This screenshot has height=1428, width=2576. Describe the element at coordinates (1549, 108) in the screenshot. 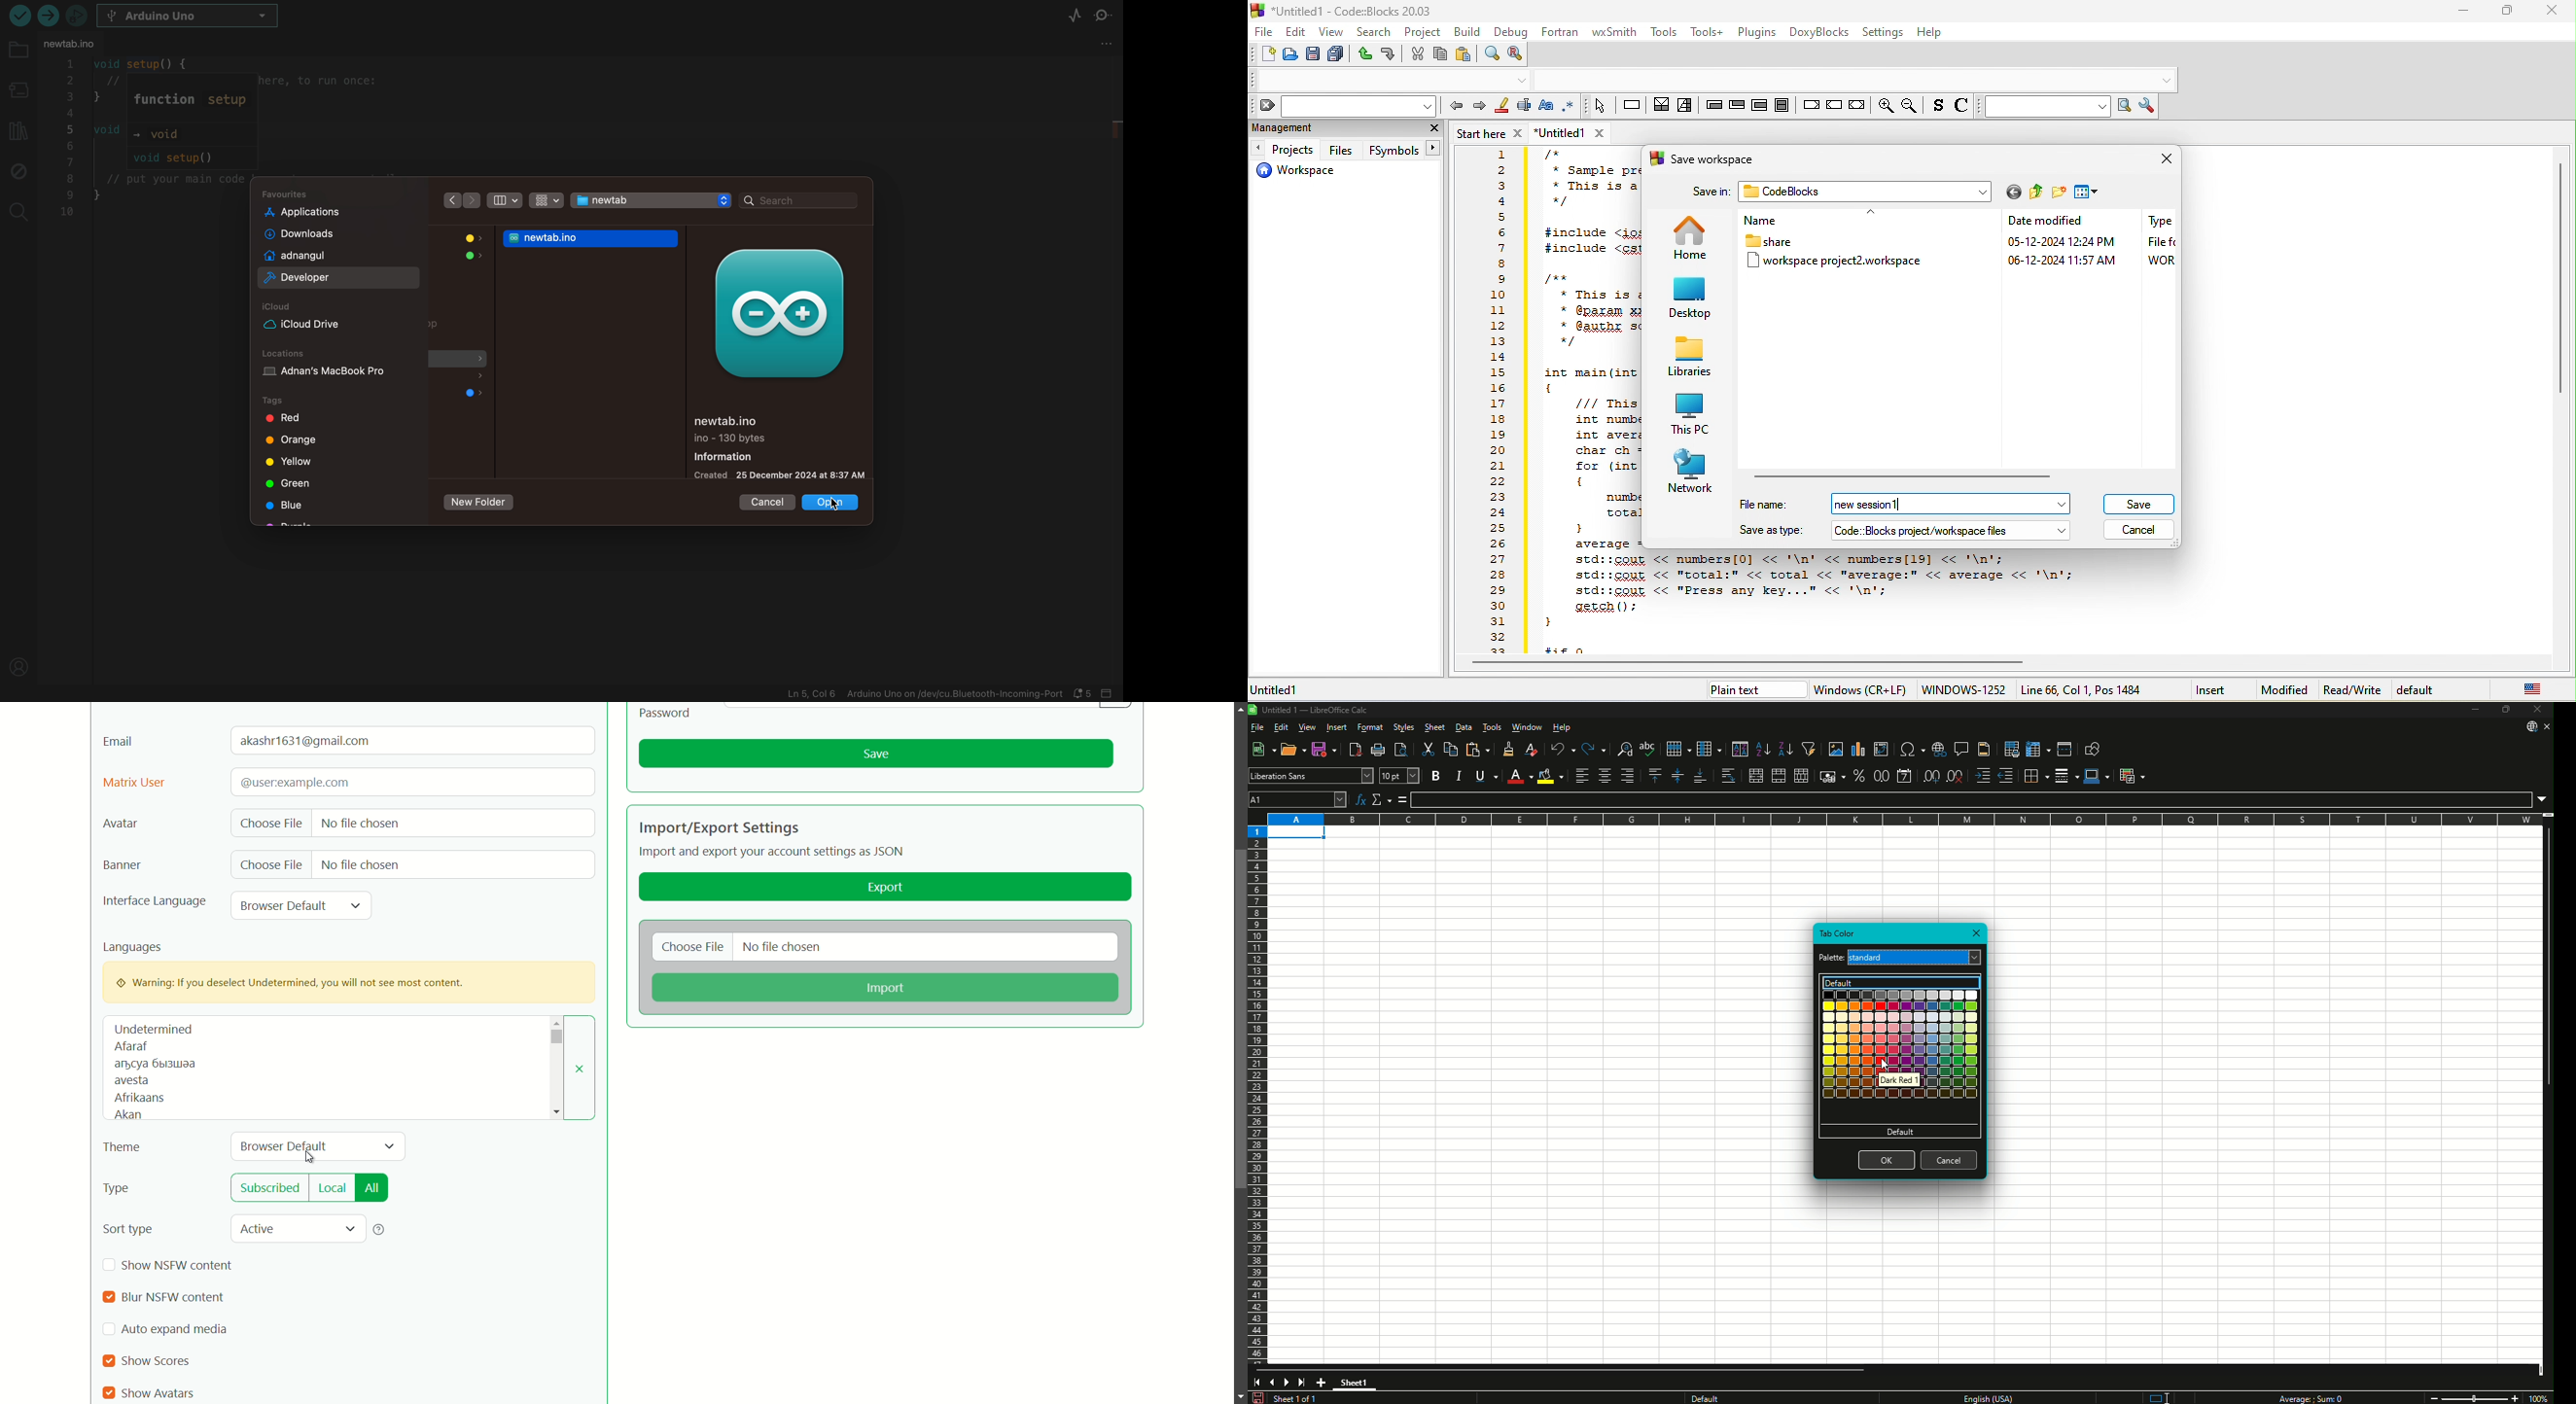

I see `match case` at that location.